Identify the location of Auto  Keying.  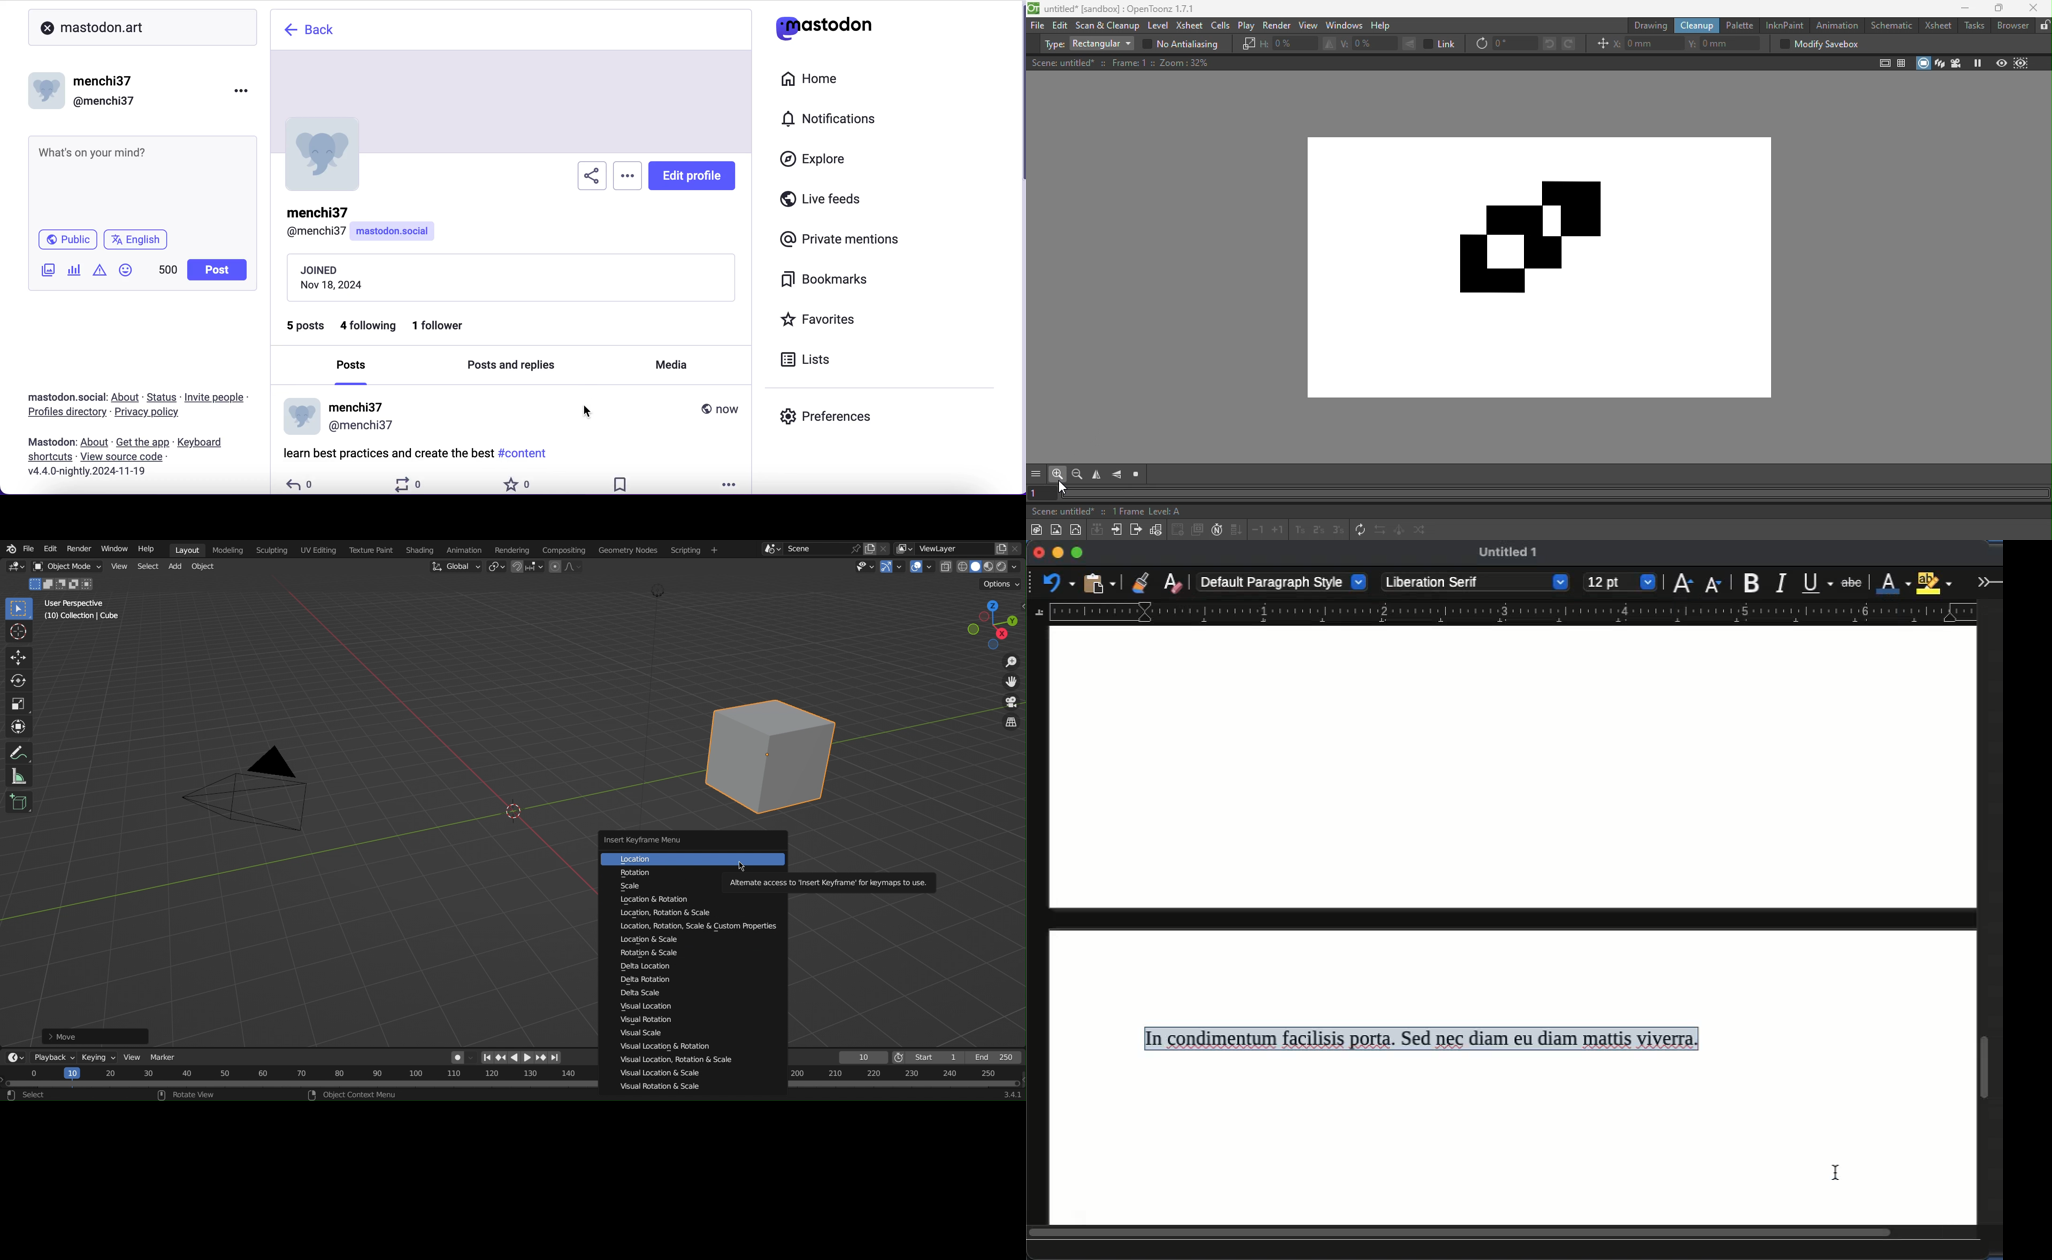
(461, 1056).